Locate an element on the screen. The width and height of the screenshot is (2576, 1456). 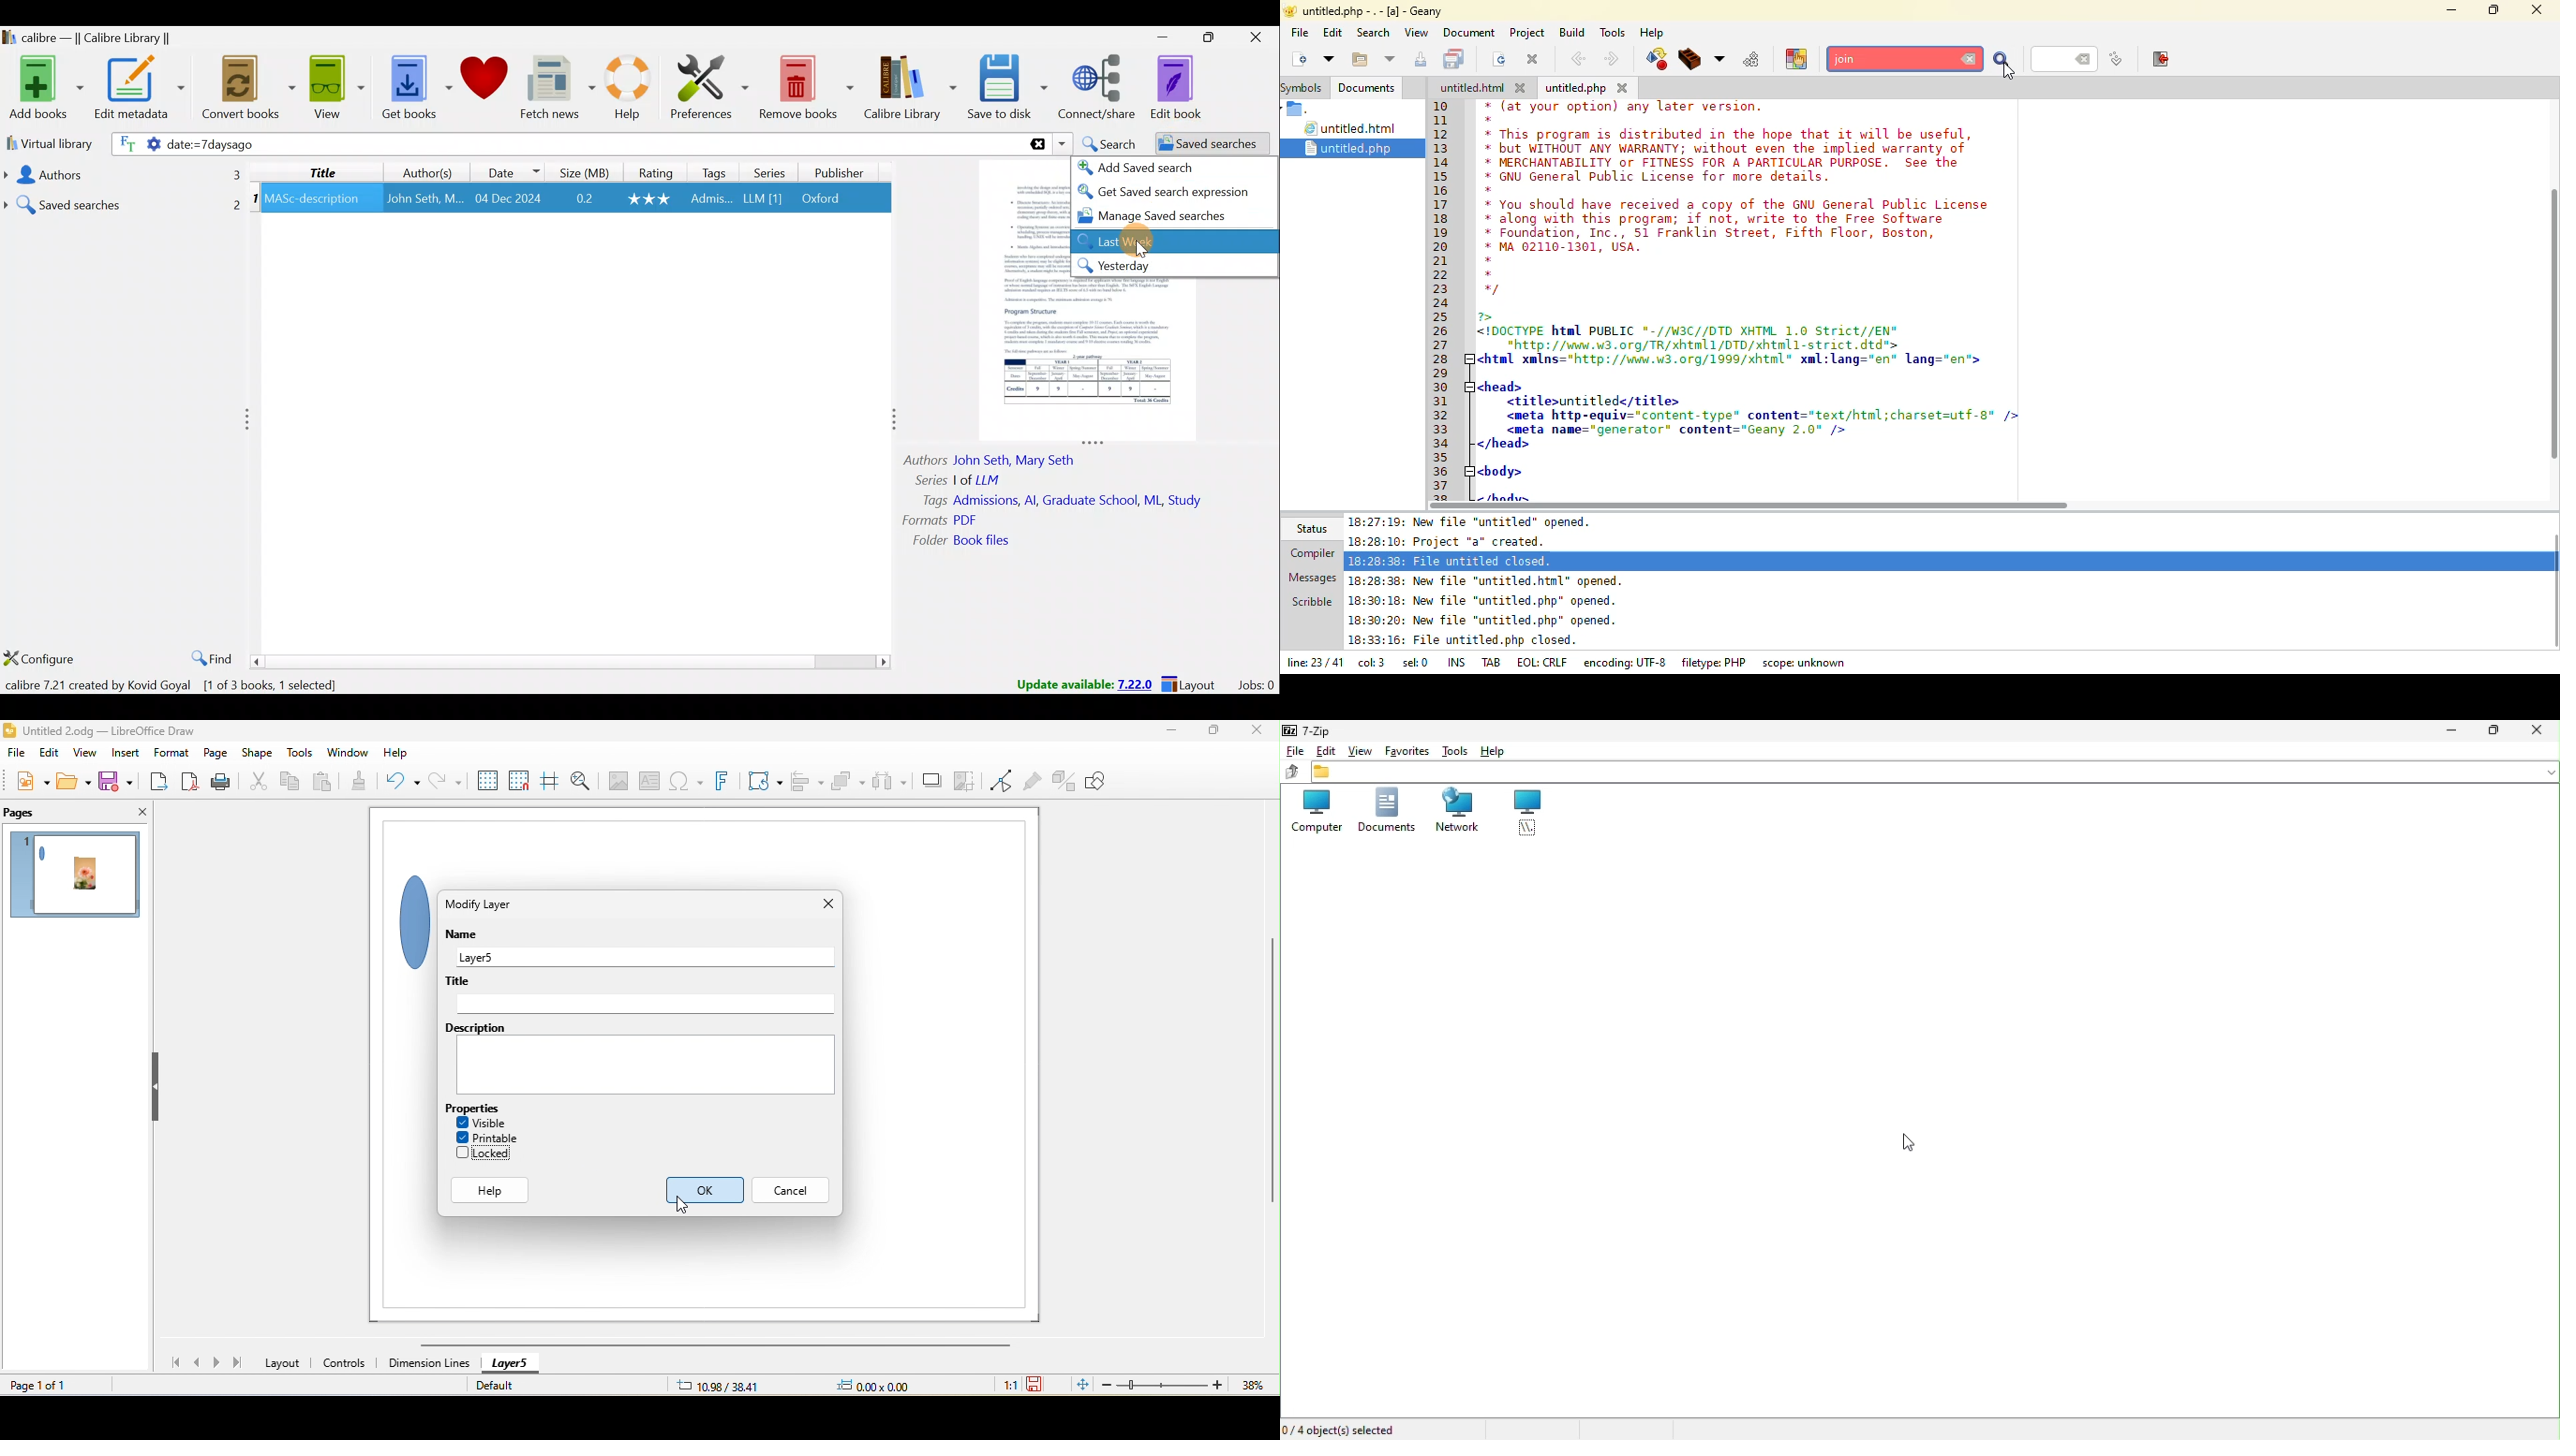
0/4 object selected is located at coordinates (1342, 1428).